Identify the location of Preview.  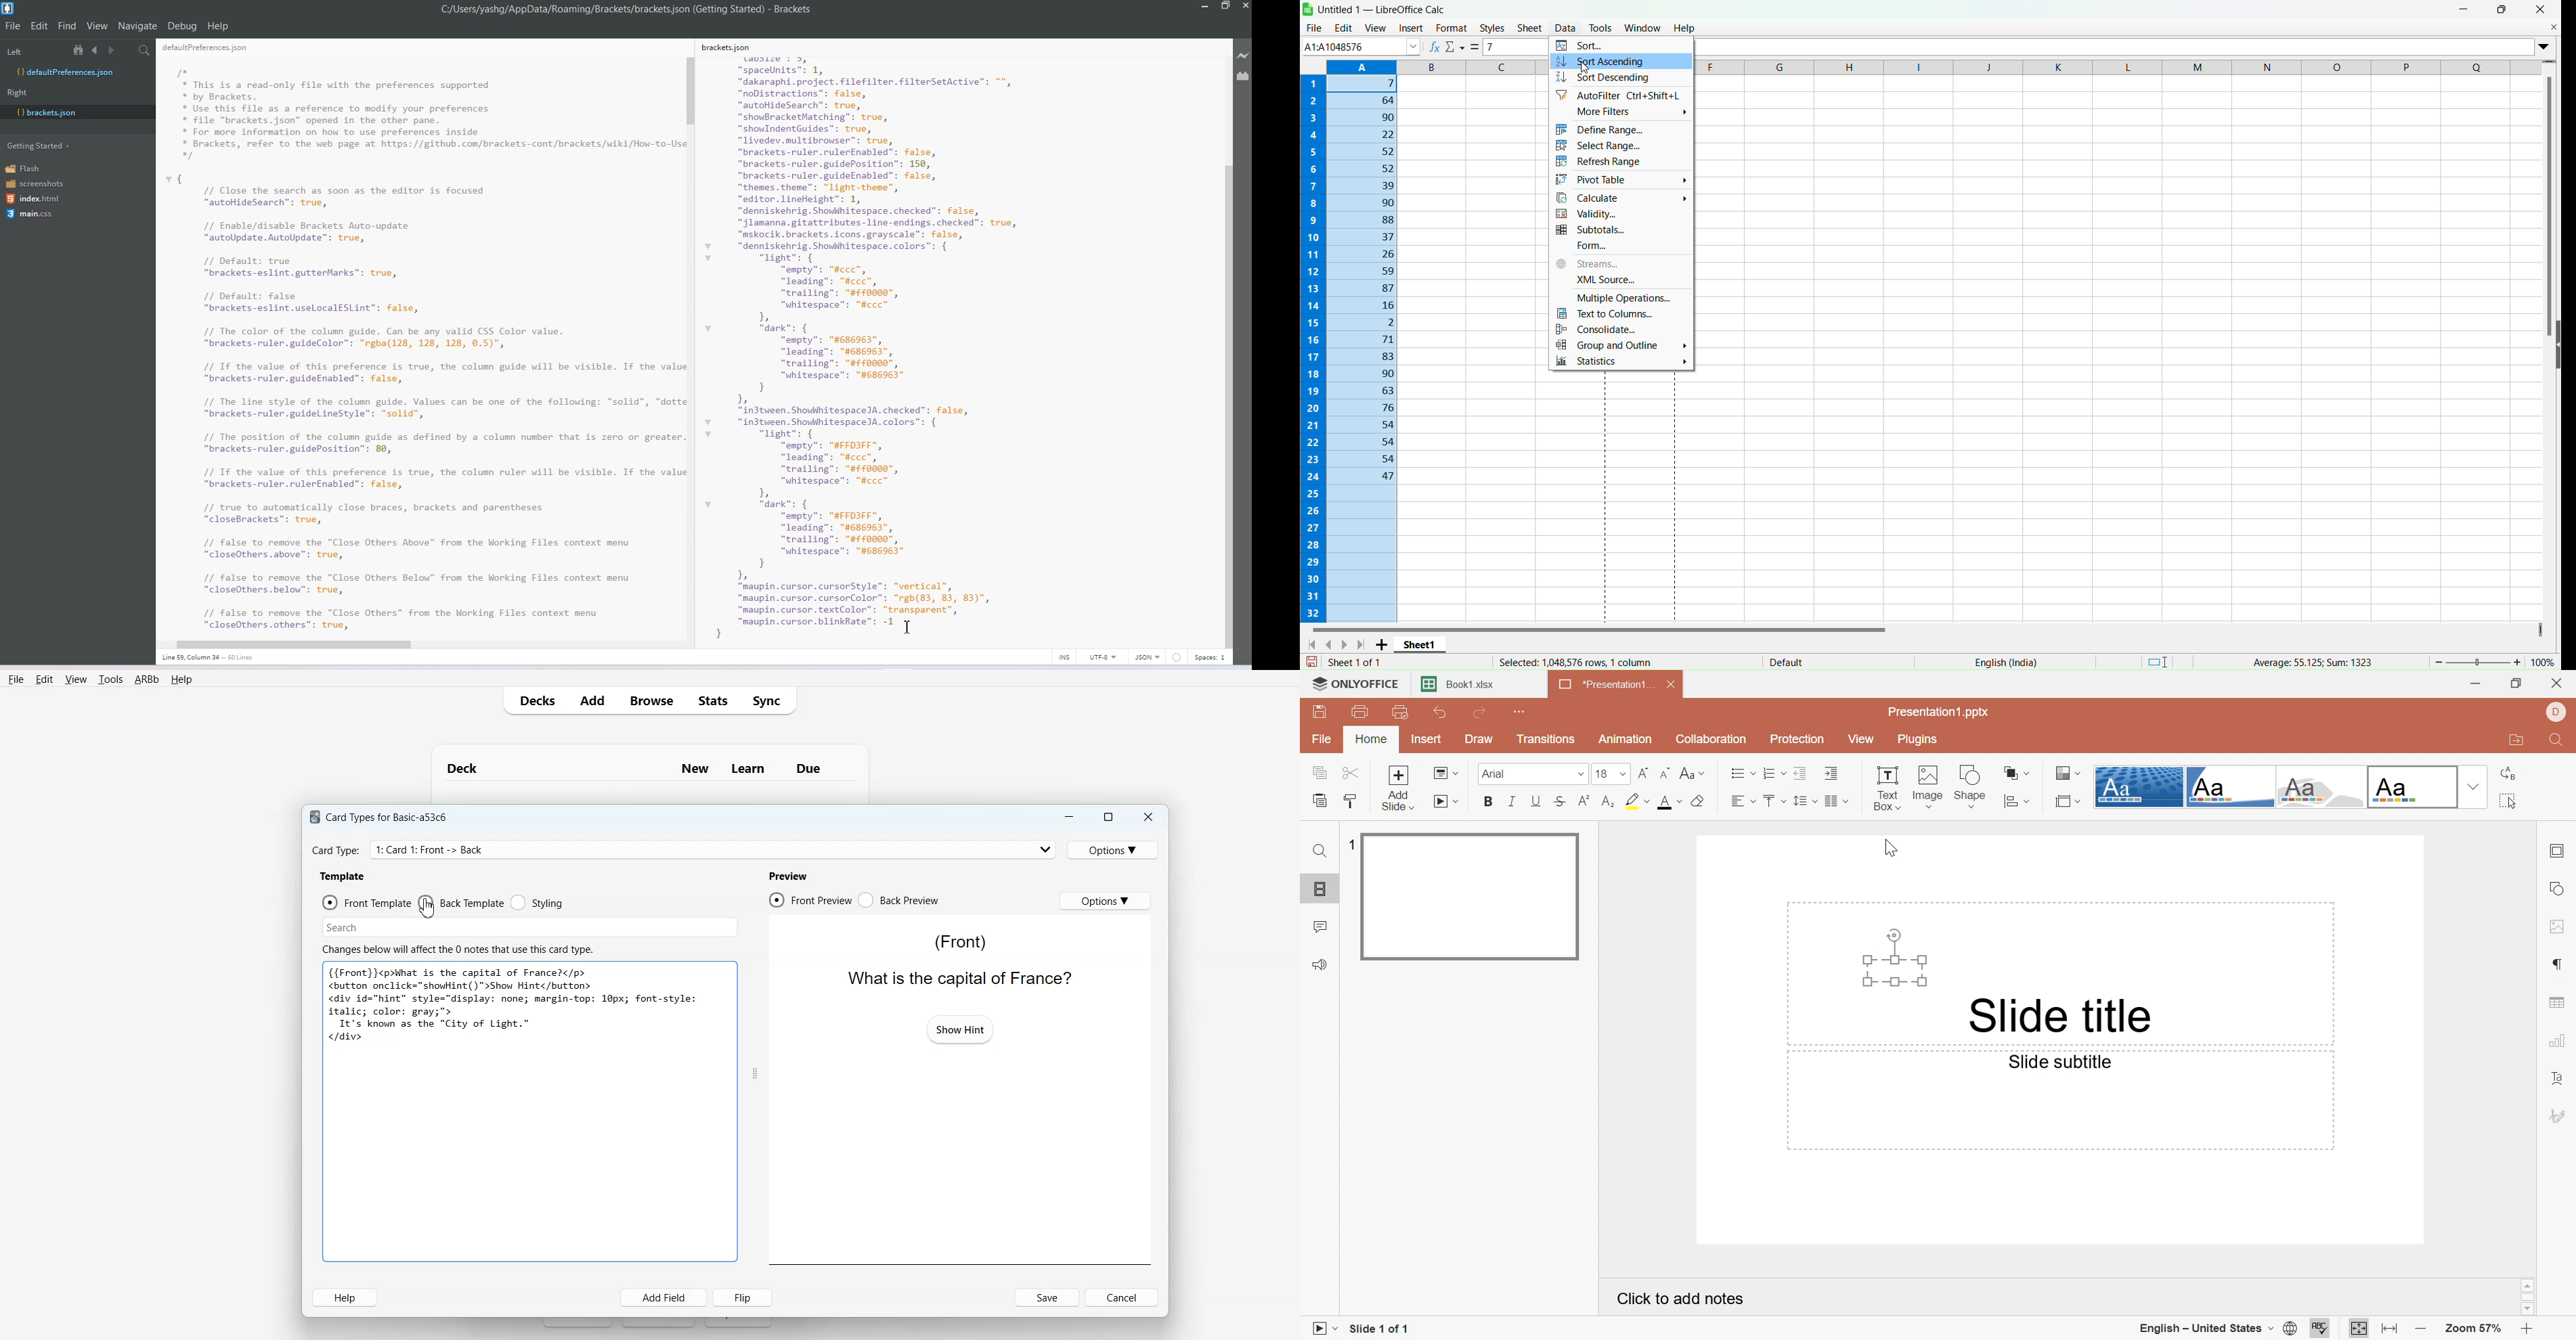
(787, 876).